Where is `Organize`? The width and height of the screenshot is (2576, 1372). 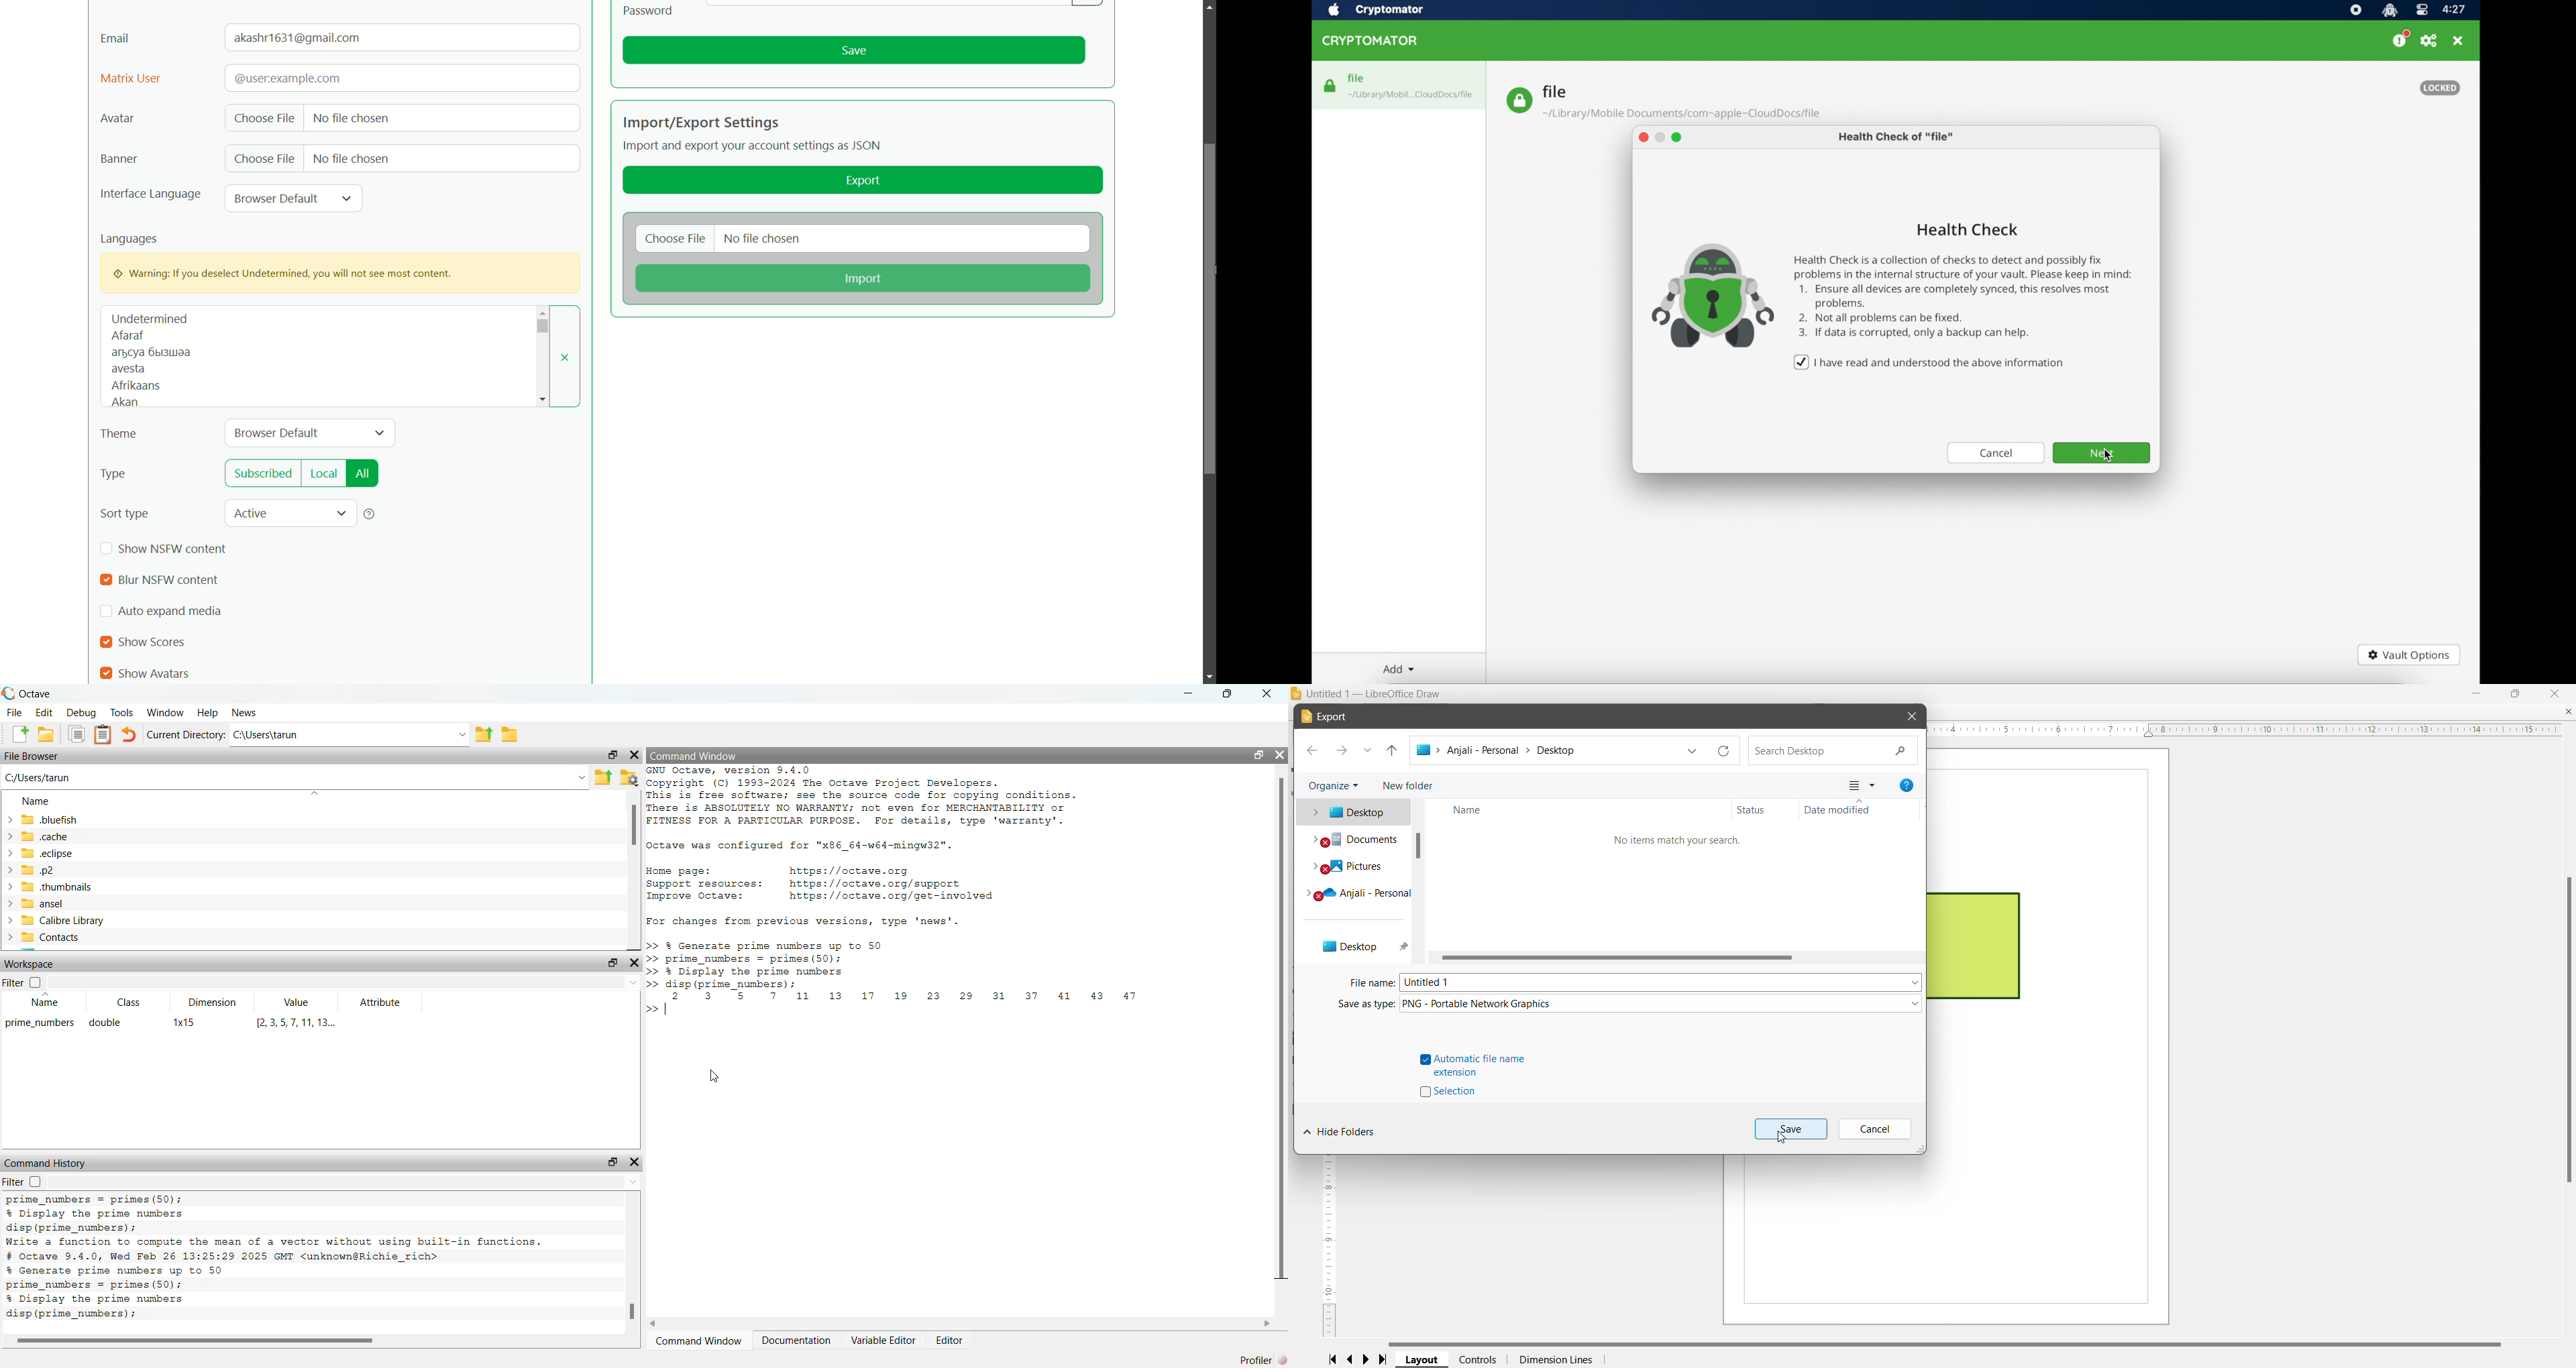 Organize is located at coordinates (1335, 784).